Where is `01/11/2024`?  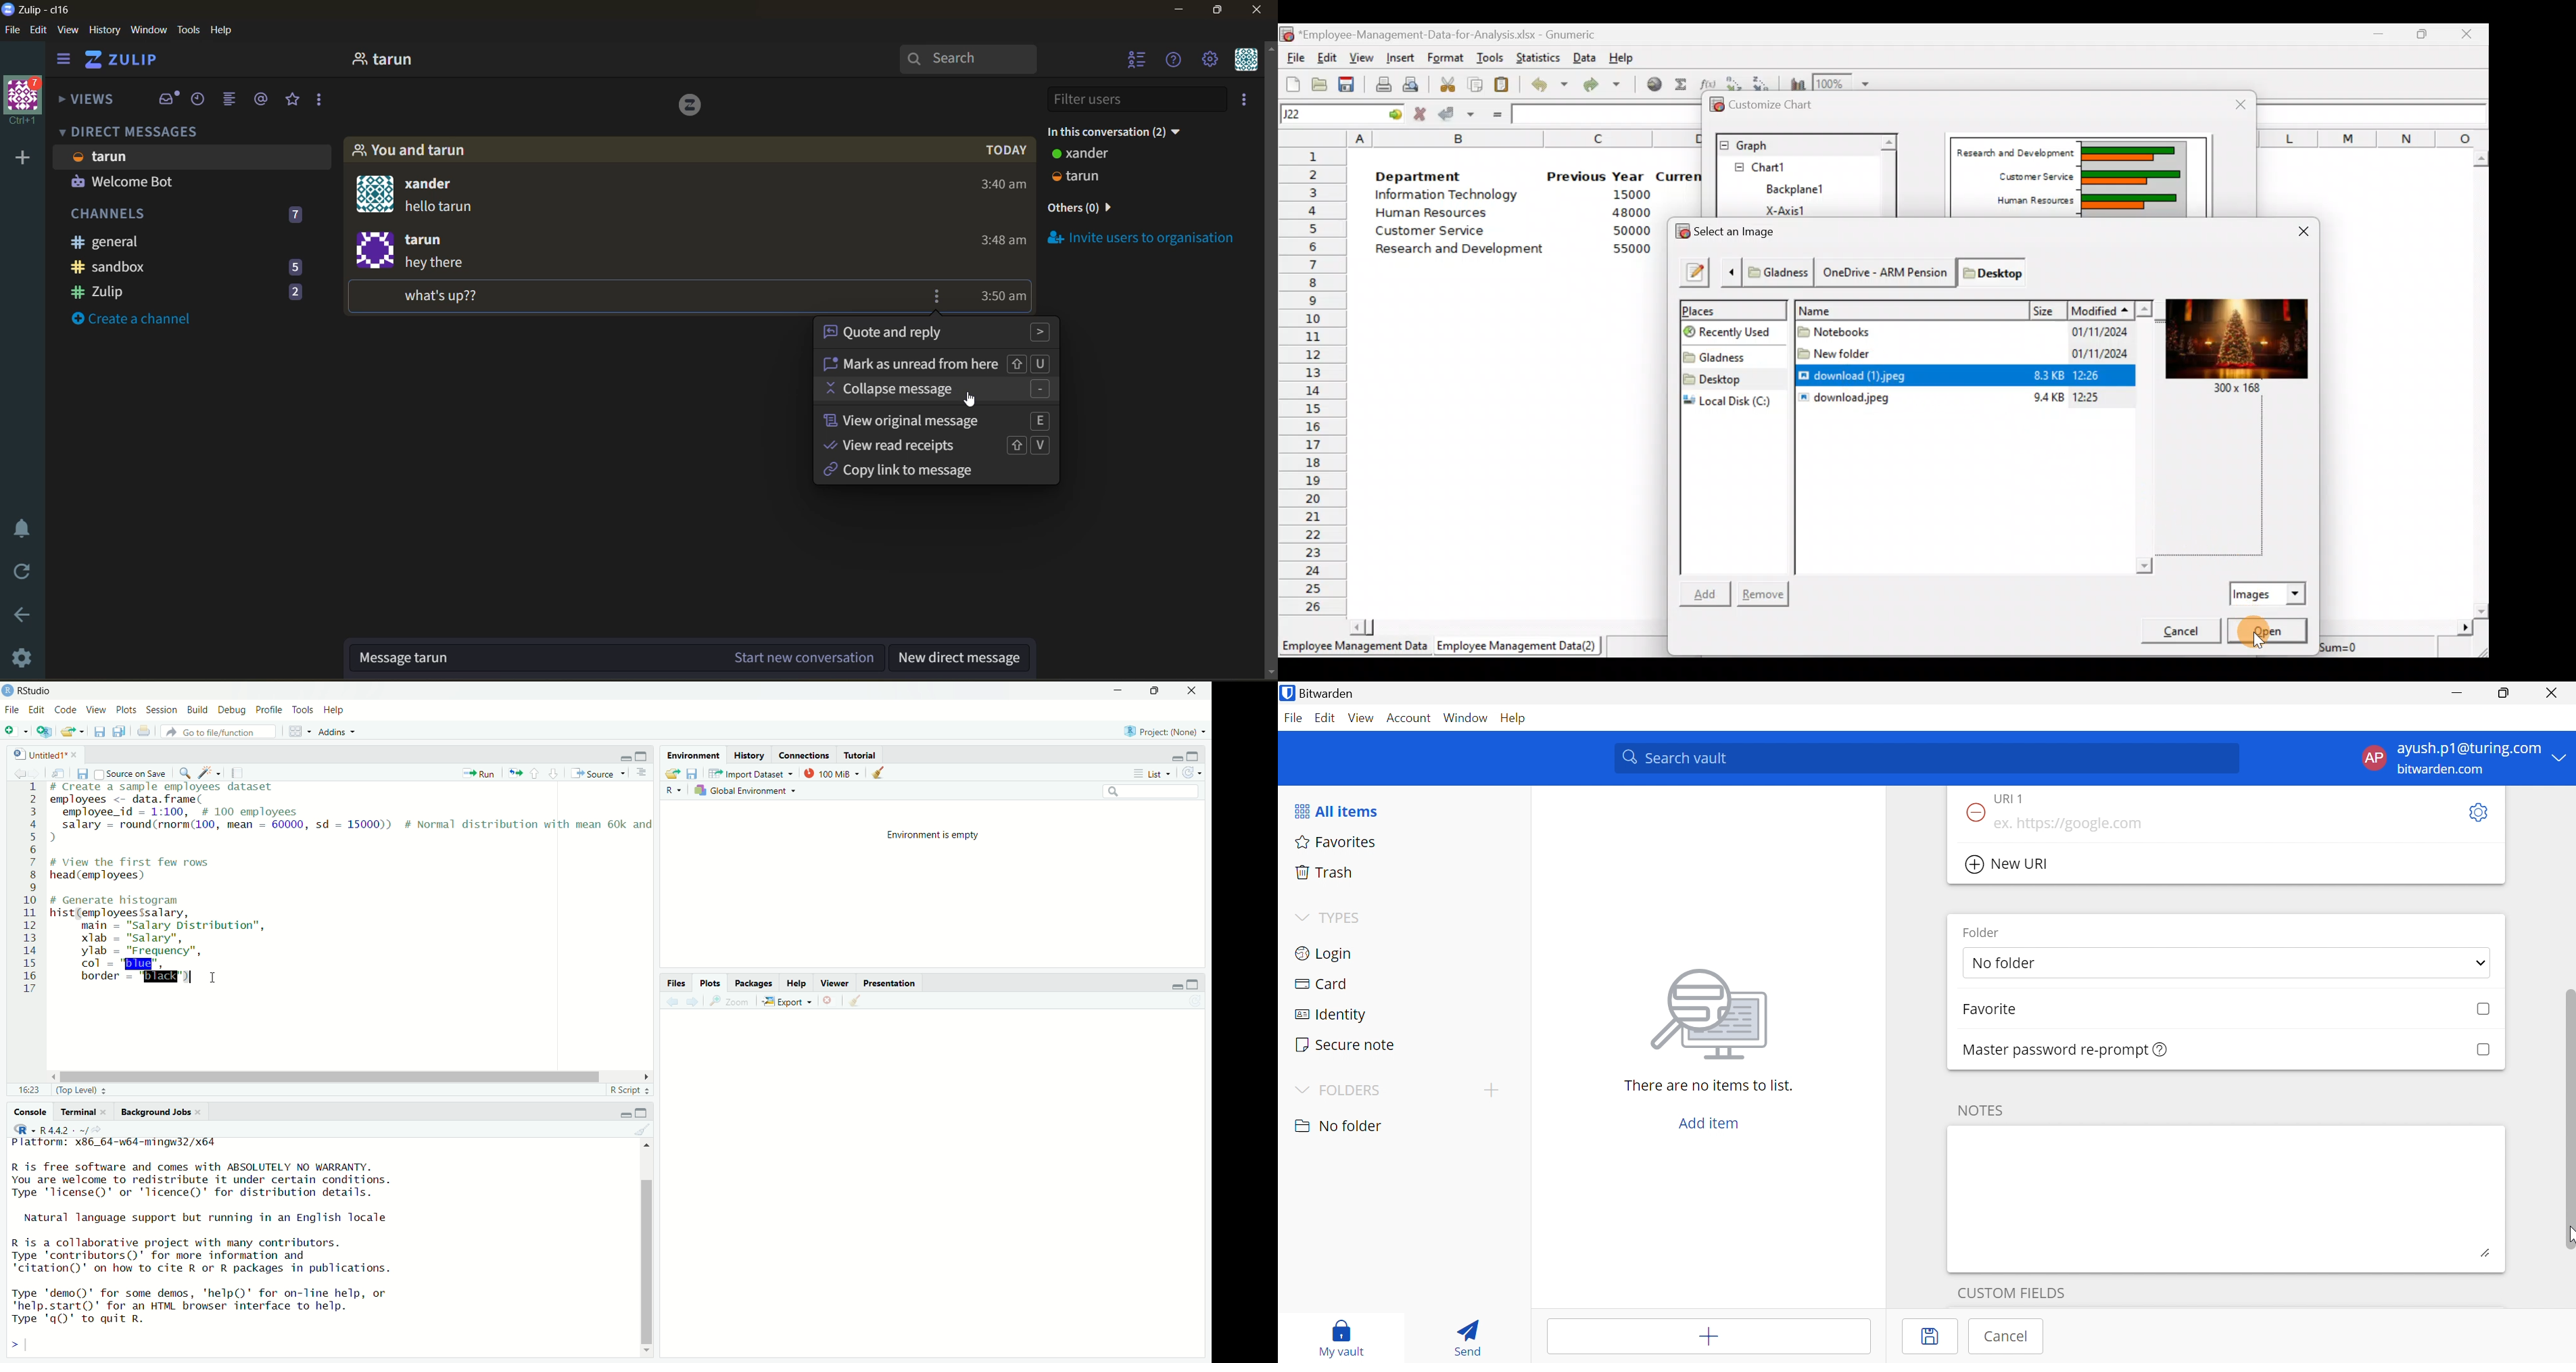 01/11/2024 is located at coordinates (2094, 334).